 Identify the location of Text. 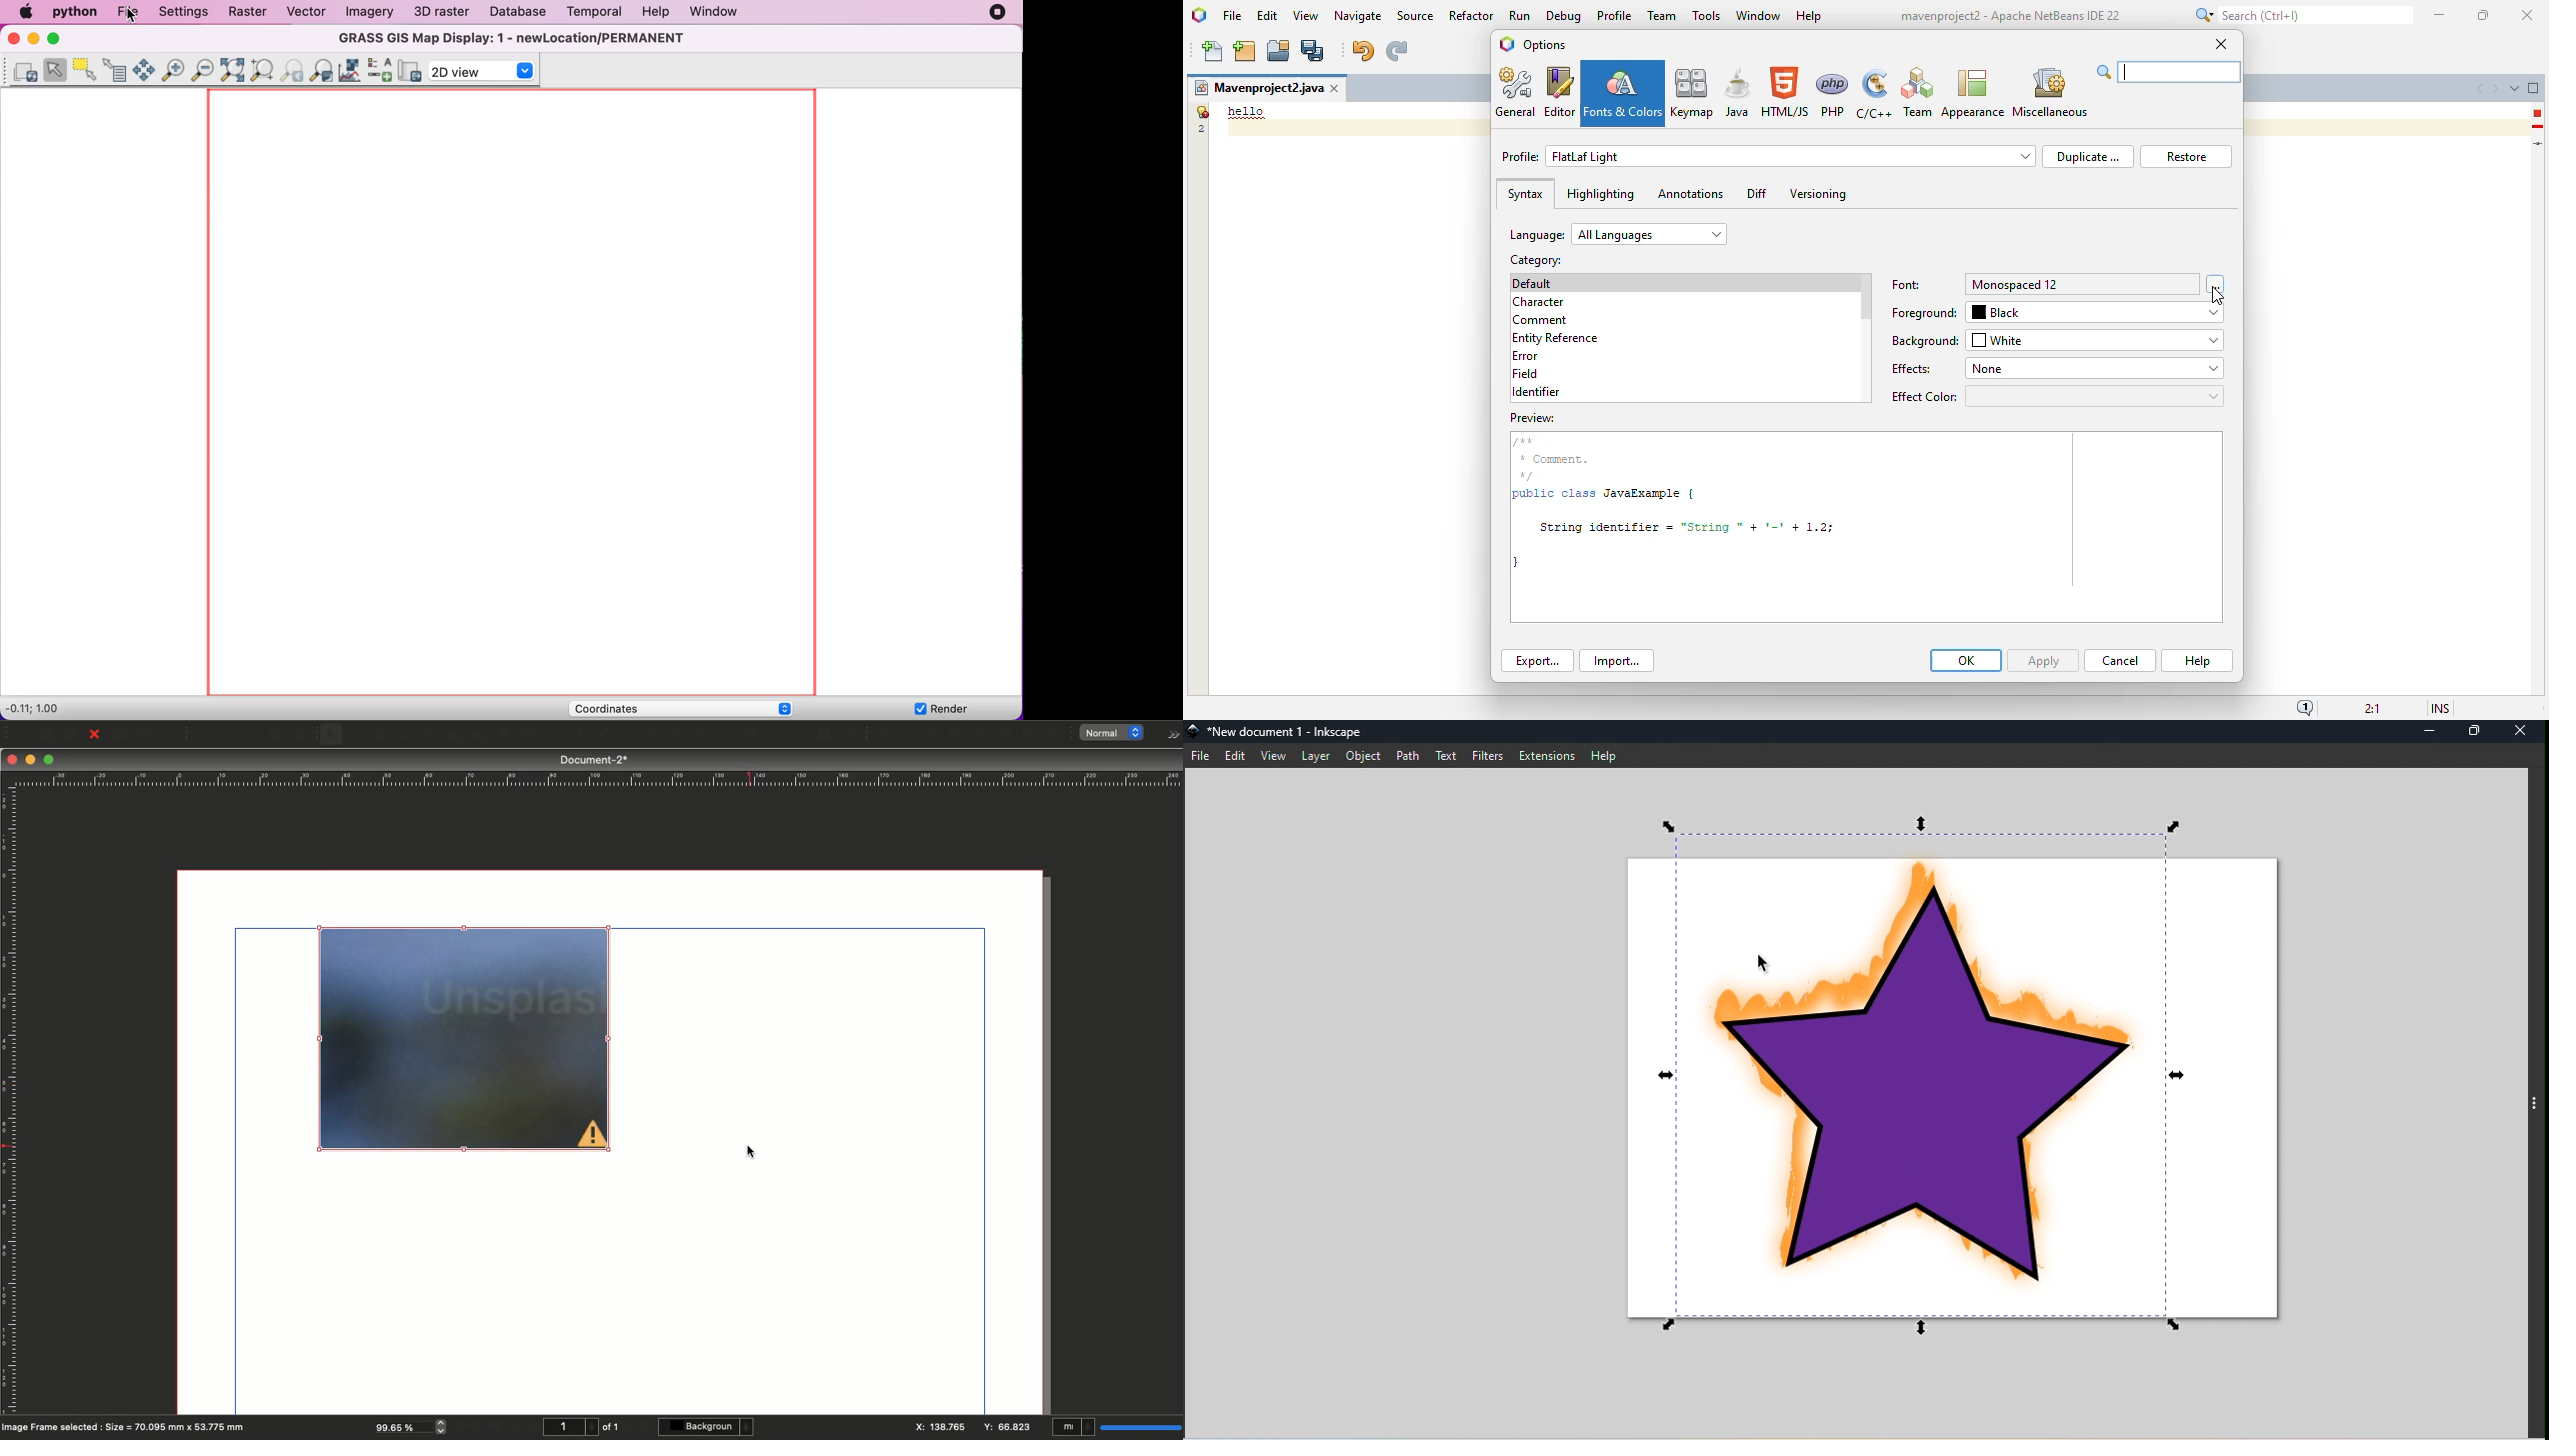
(1445, 755).